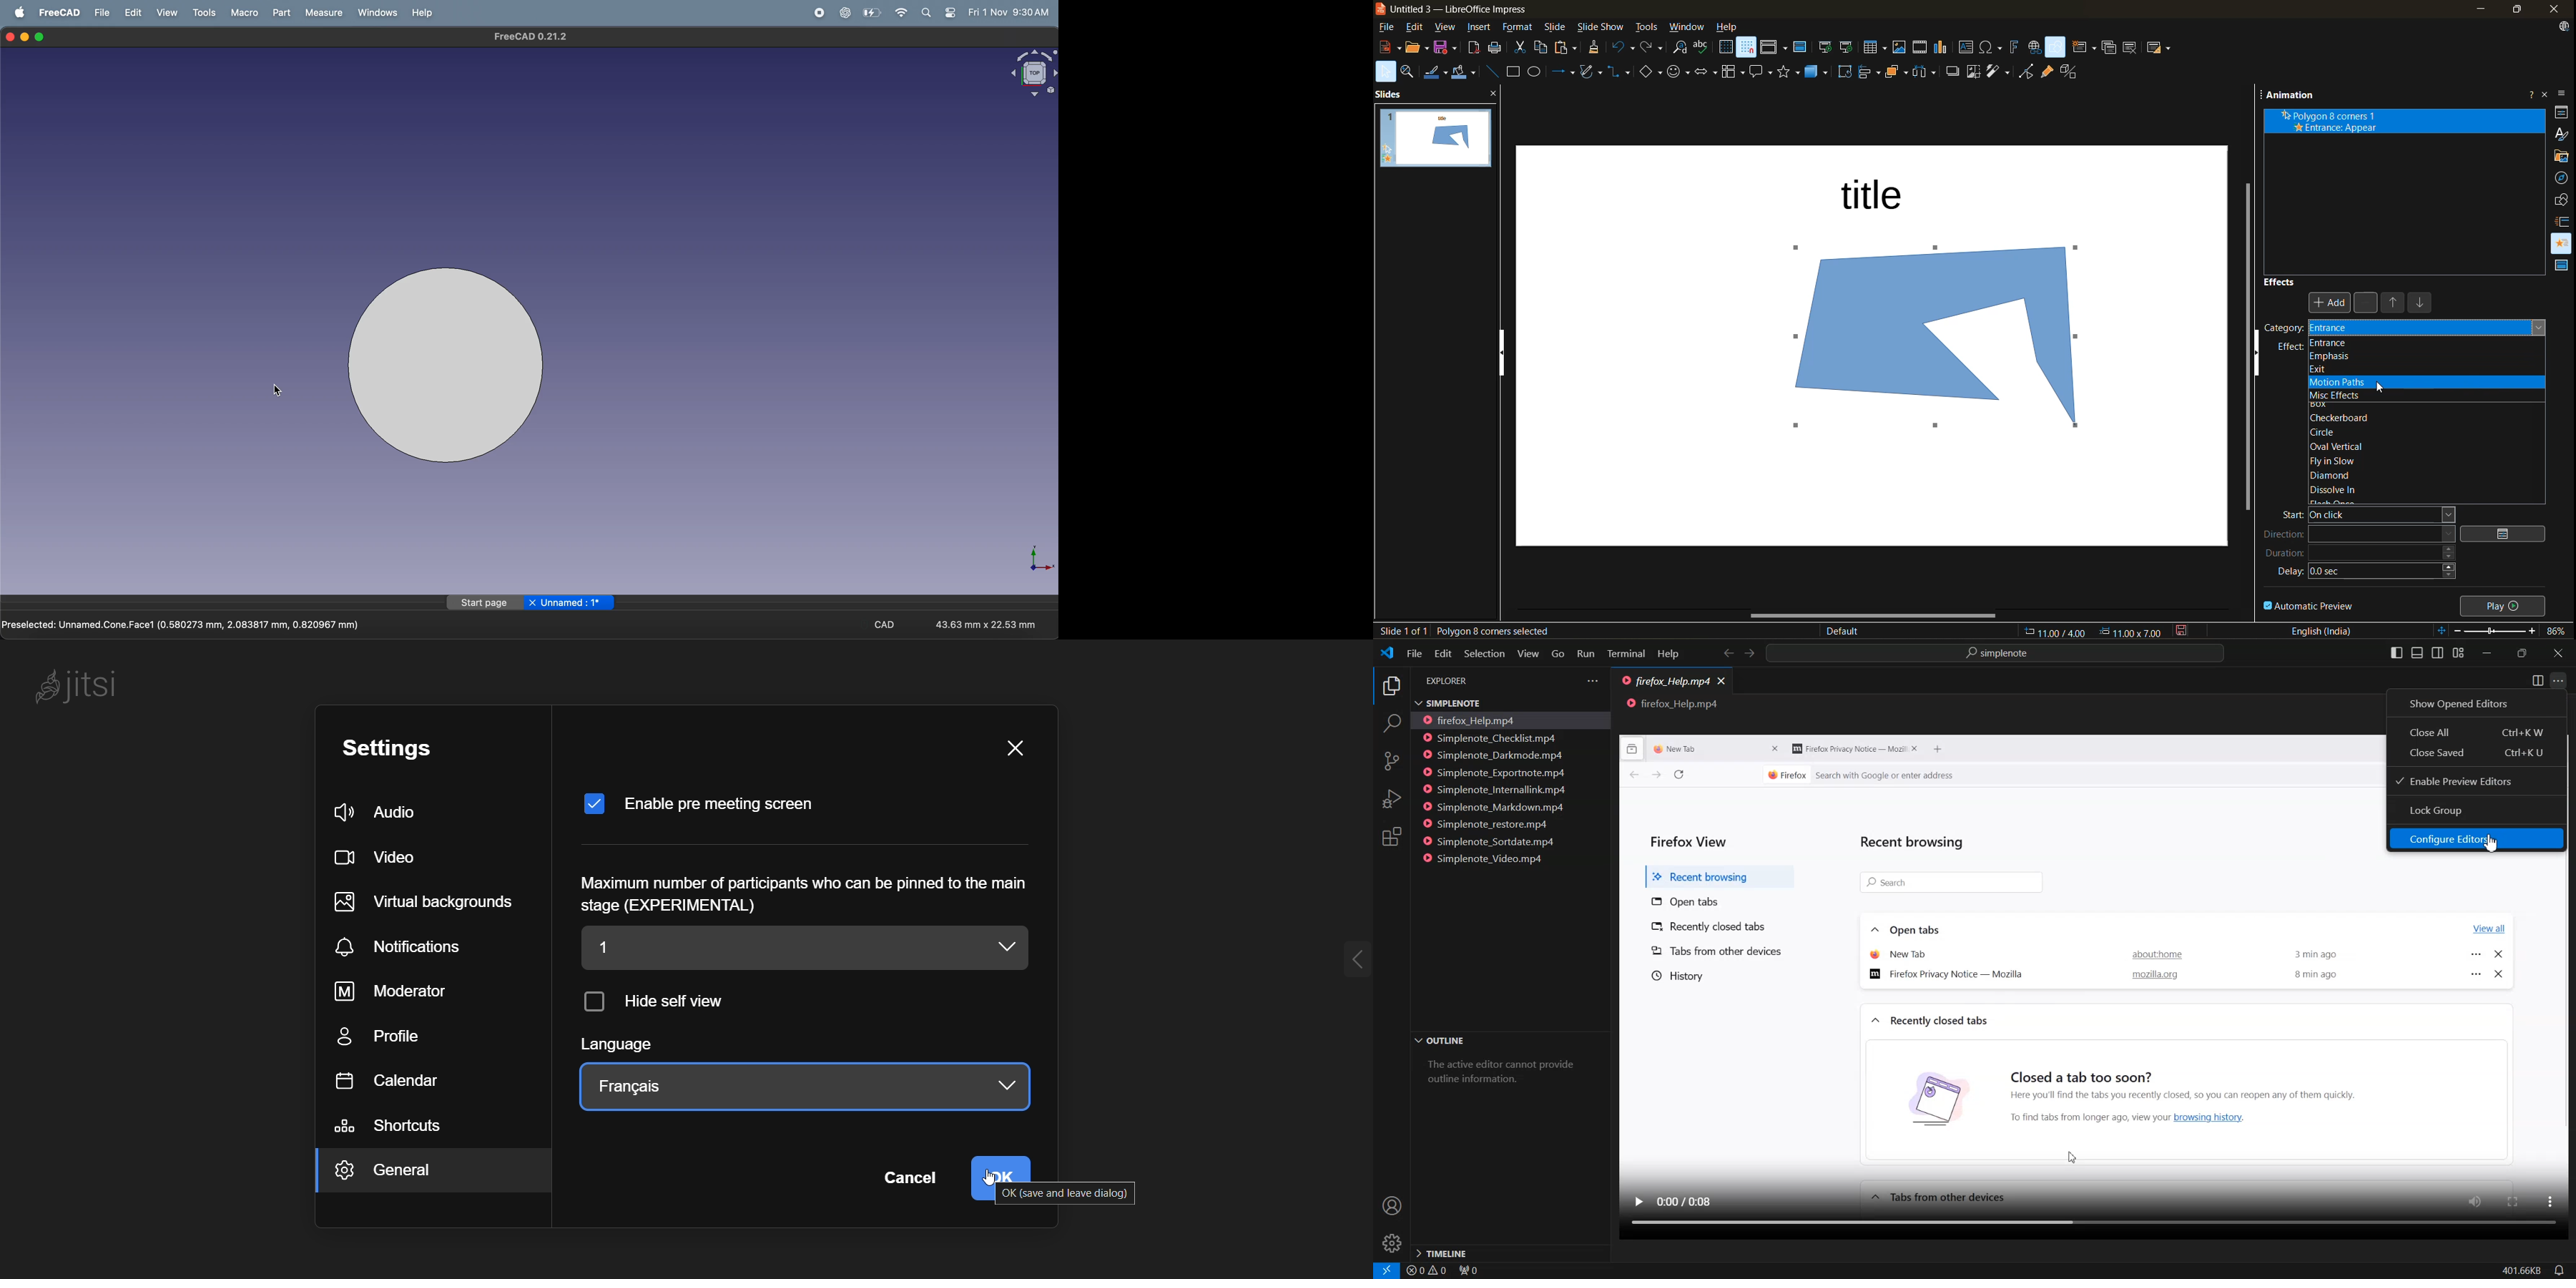  I want to click on Customize layout , so click(2458, 653).